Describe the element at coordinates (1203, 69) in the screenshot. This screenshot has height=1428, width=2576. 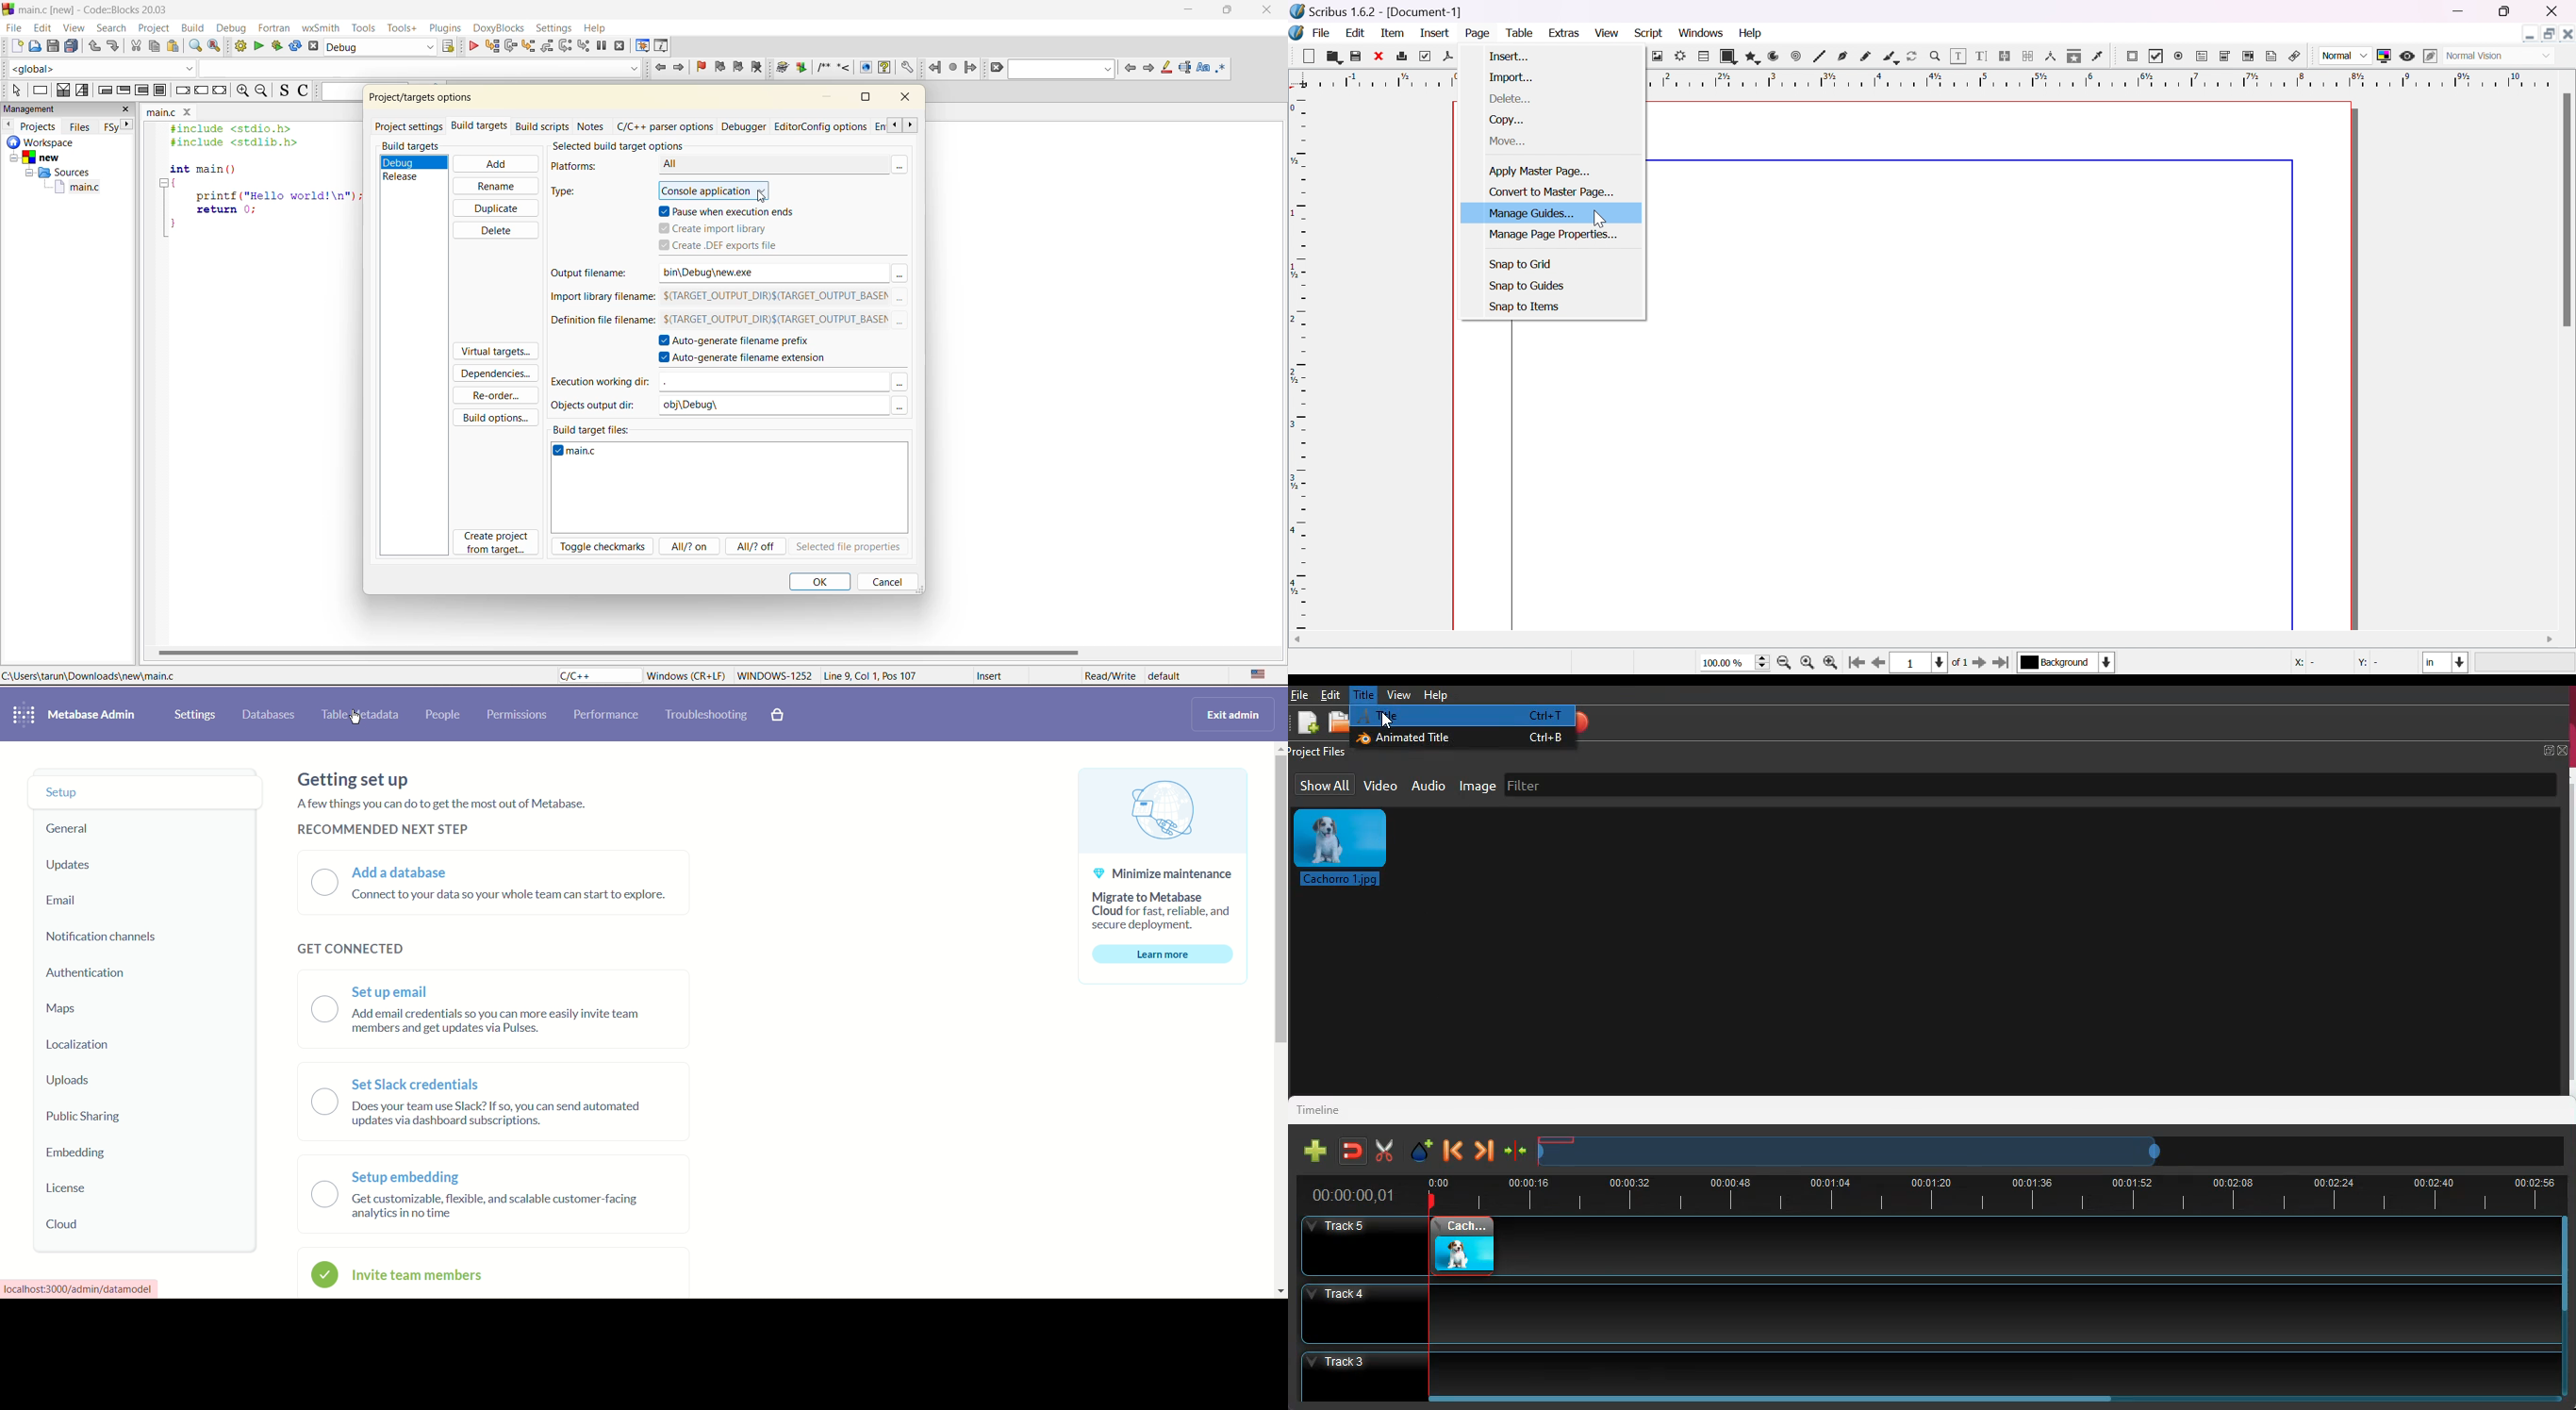
I see `match case` at that location.